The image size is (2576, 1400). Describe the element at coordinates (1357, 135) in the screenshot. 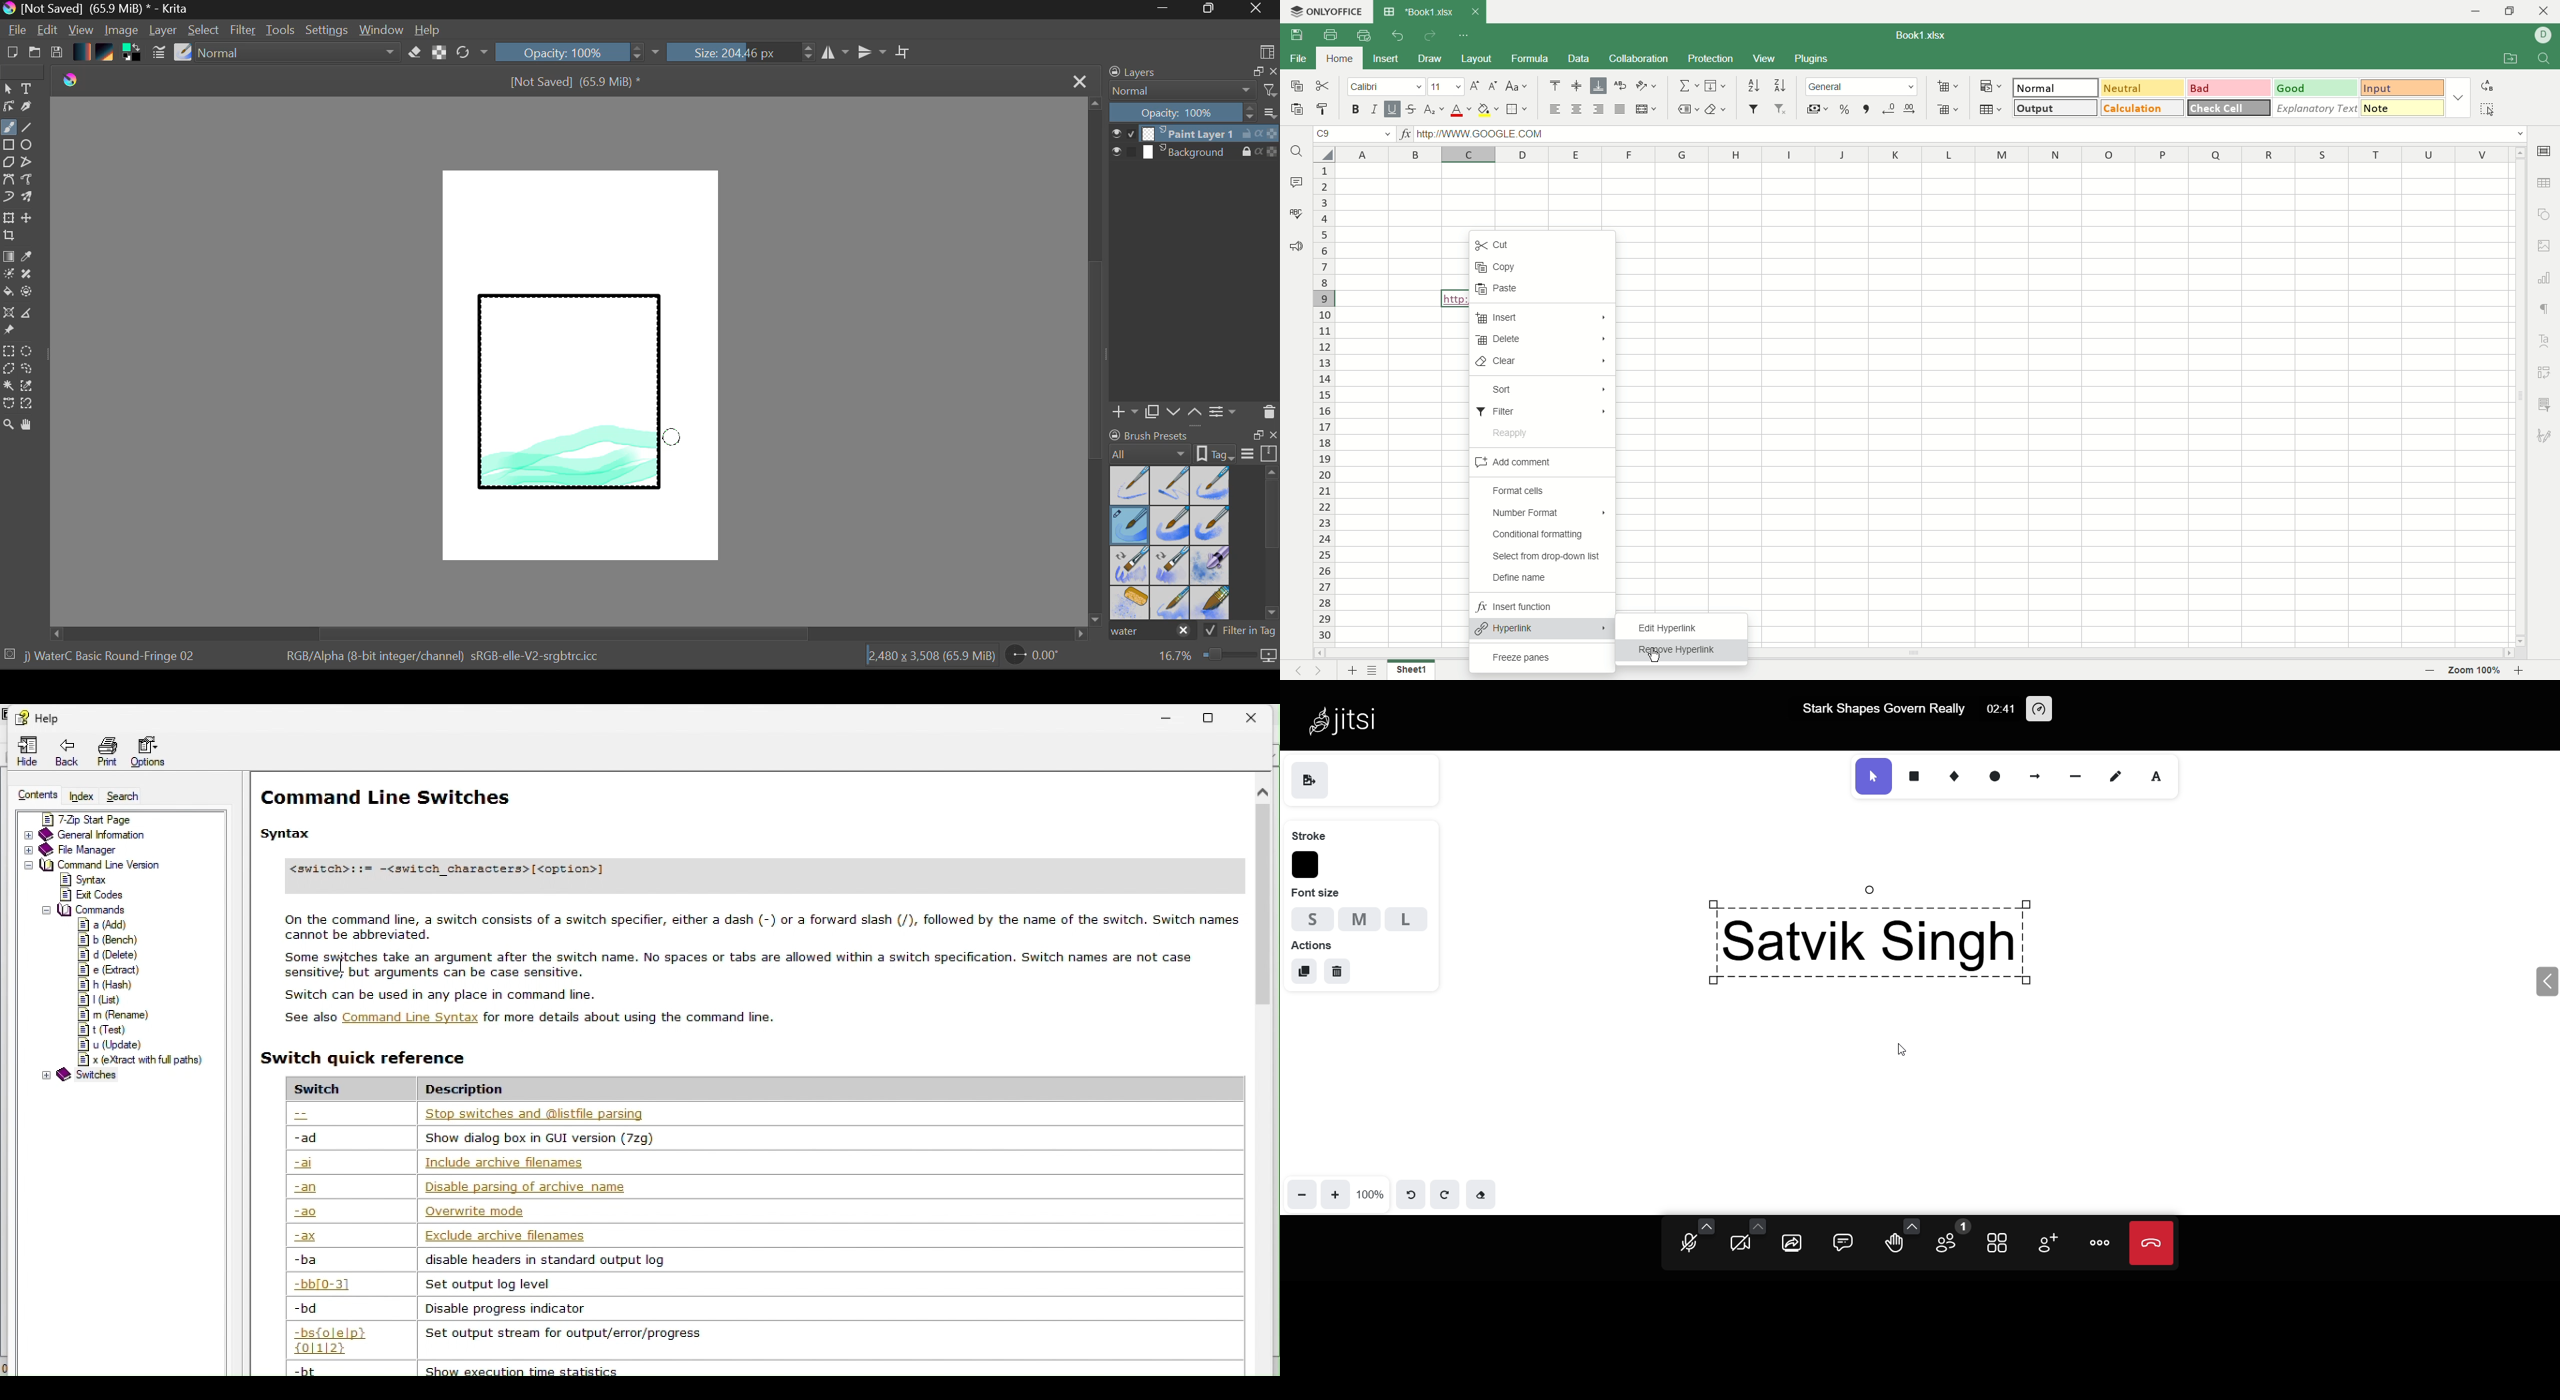

I see `cell position` at that location.